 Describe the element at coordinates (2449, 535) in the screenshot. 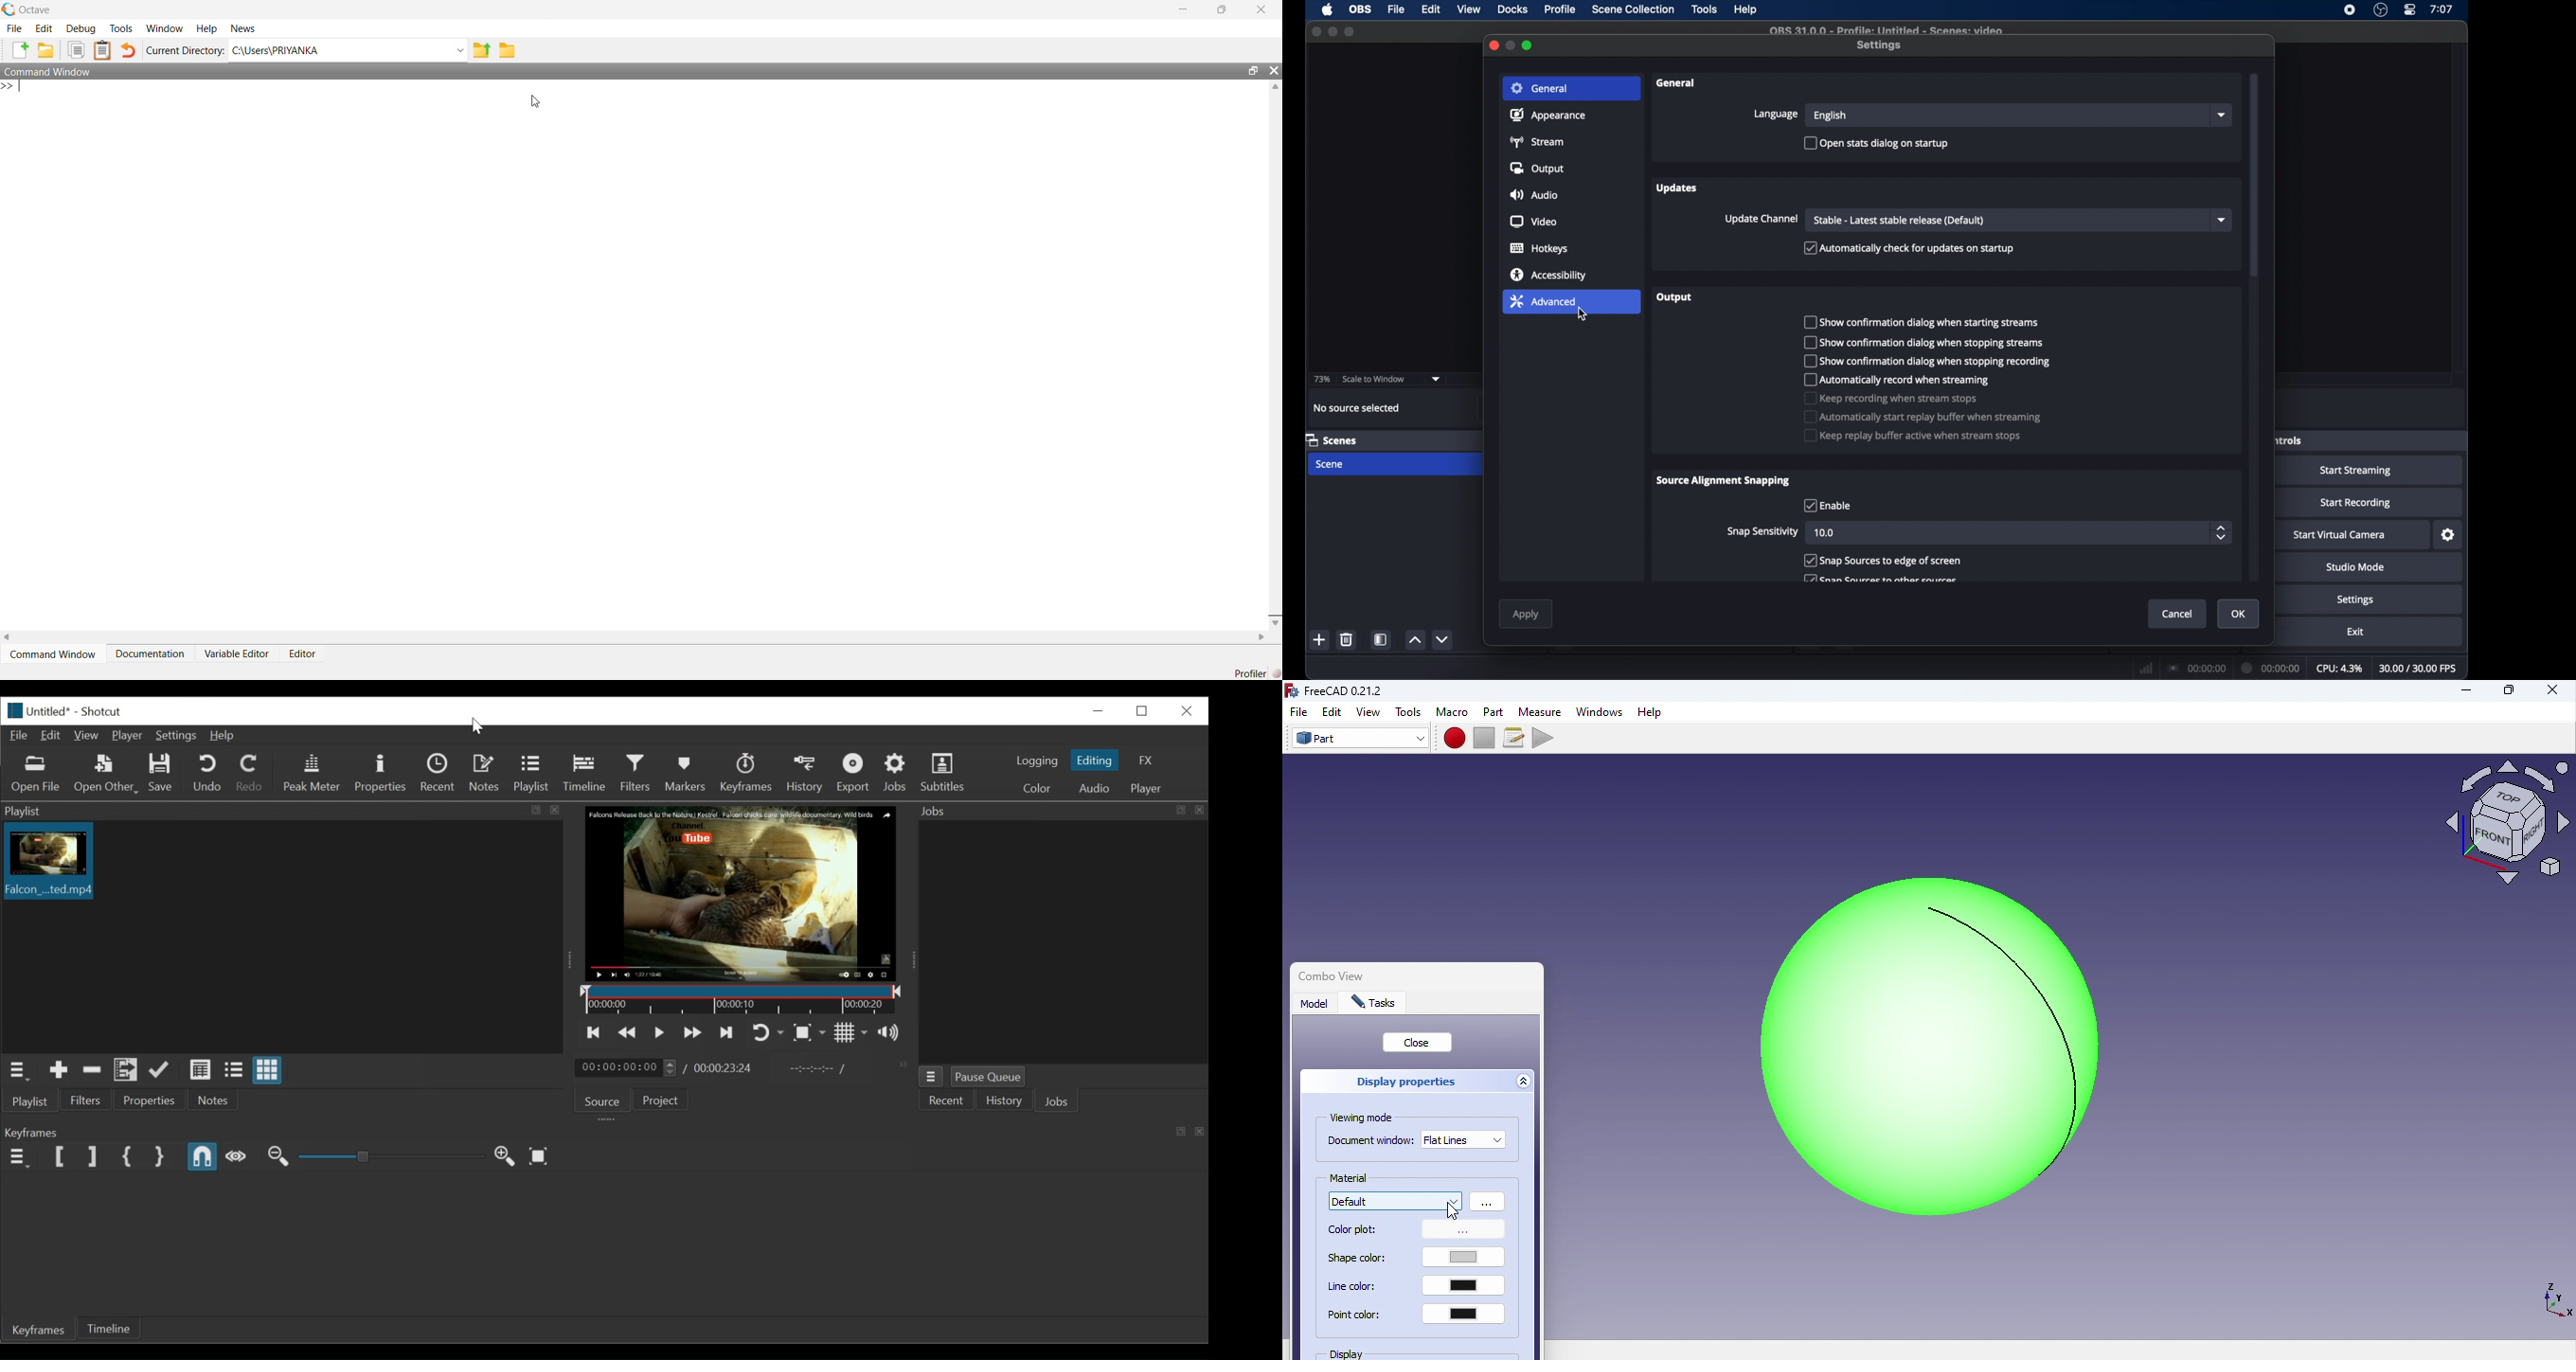

I see `settings` at that location.